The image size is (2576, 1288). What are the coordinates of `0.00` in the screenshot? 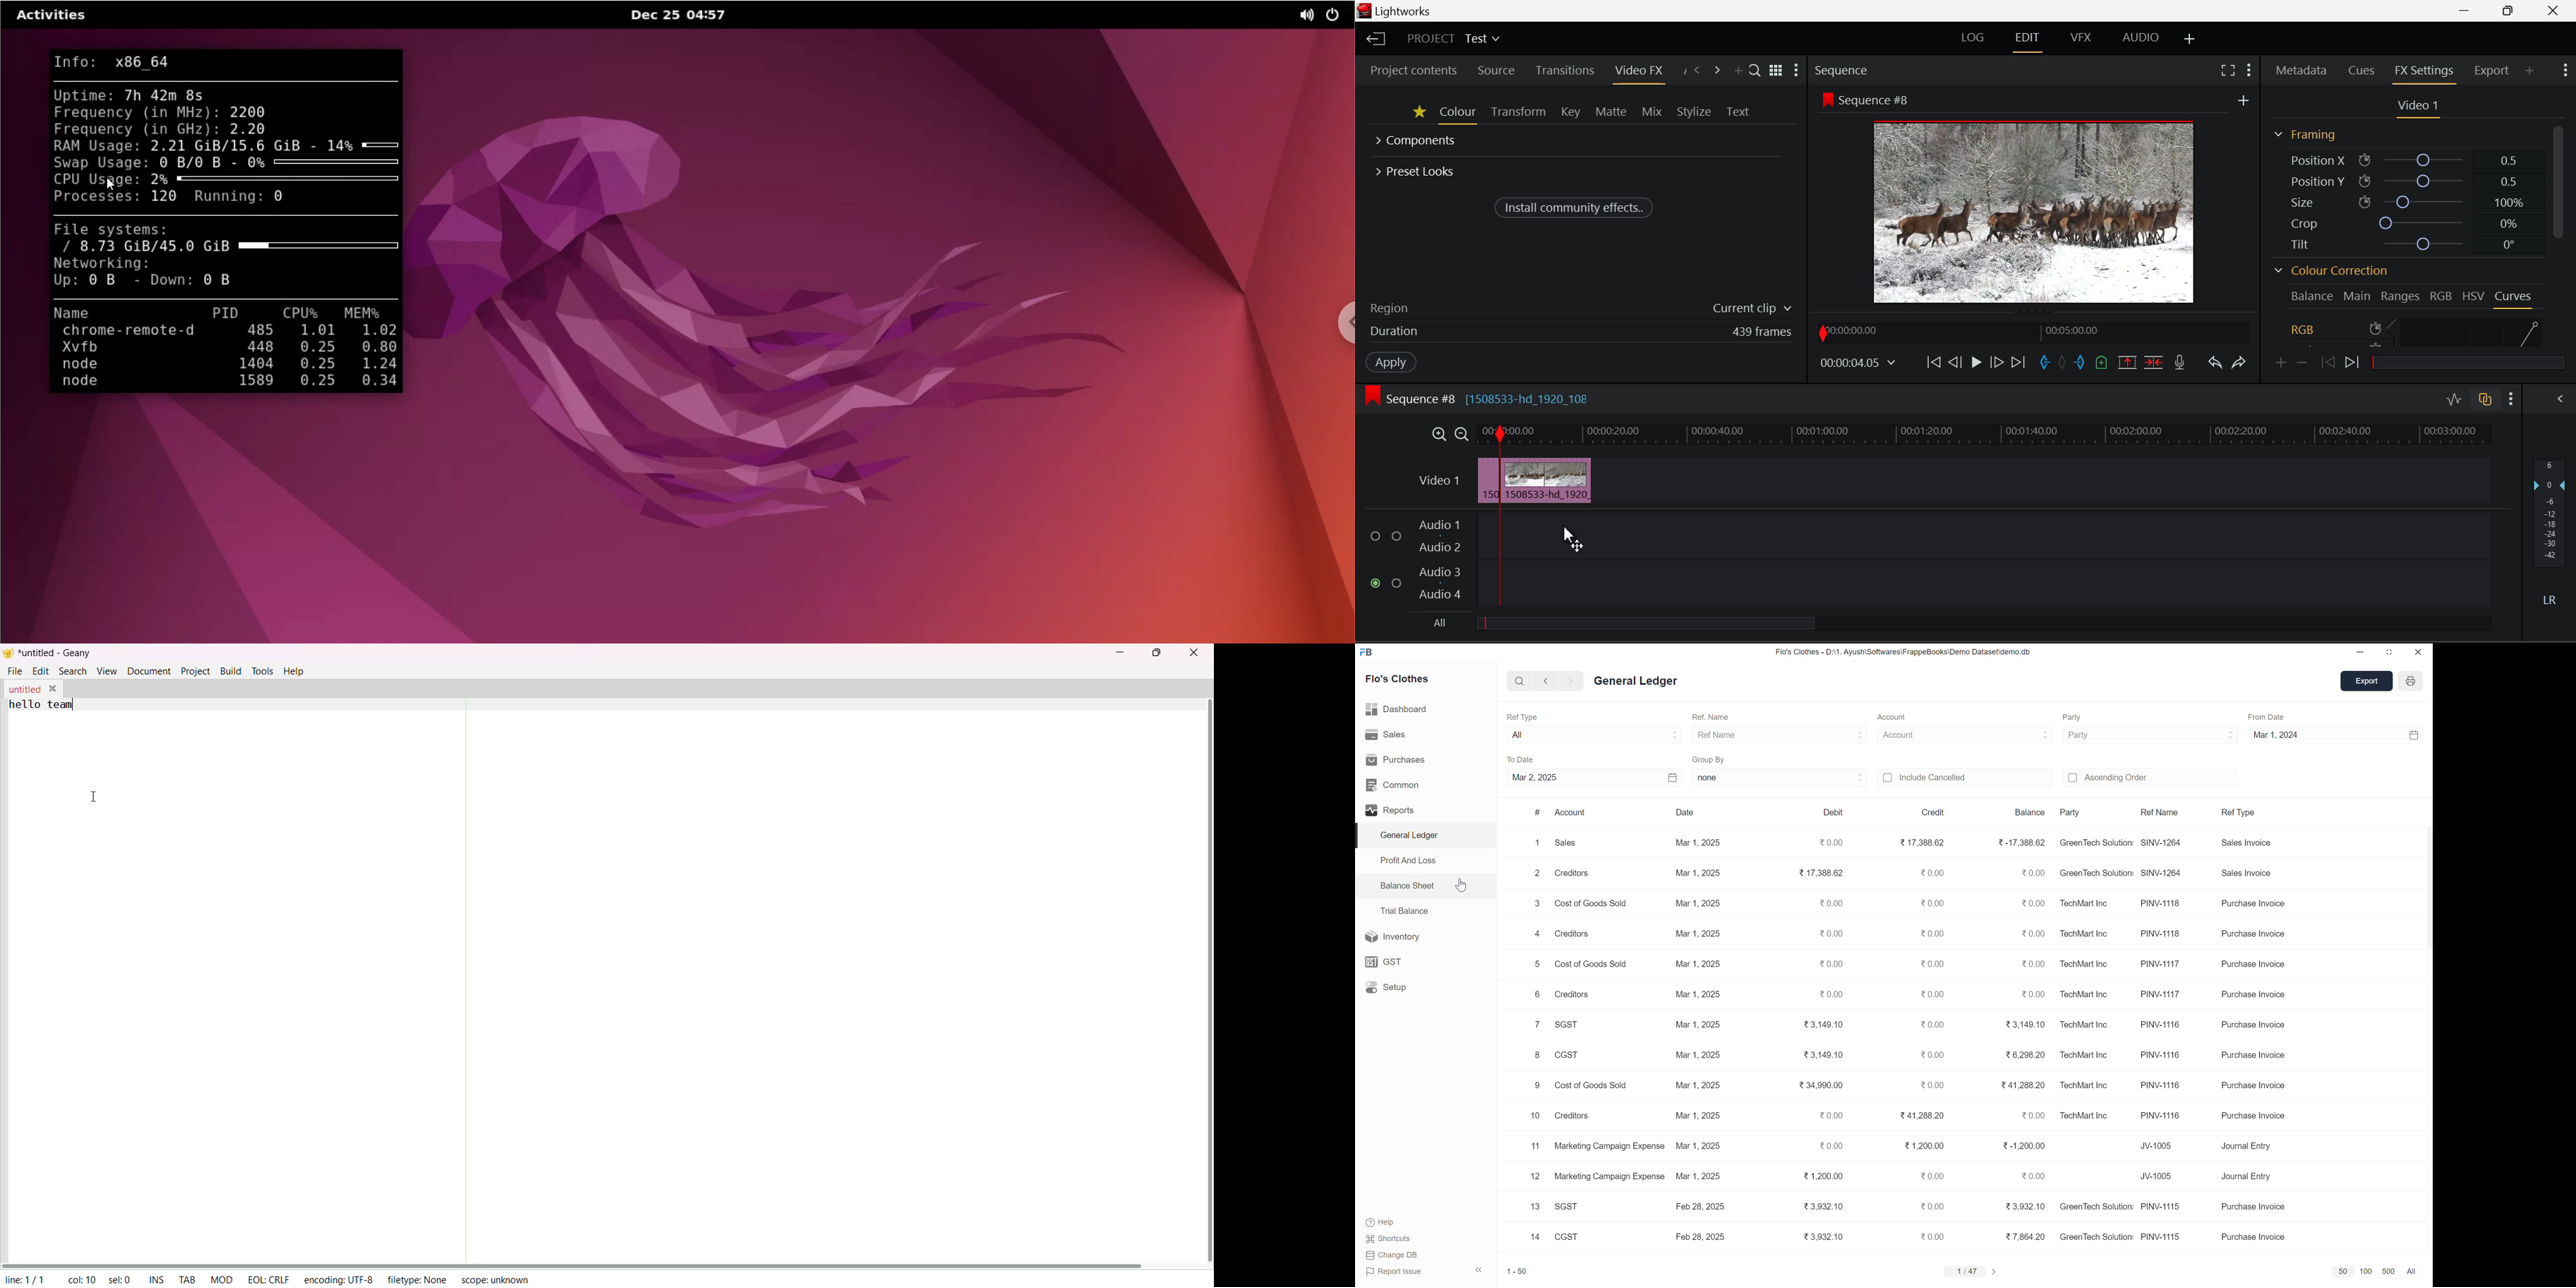 It's located at (1928, 1085).